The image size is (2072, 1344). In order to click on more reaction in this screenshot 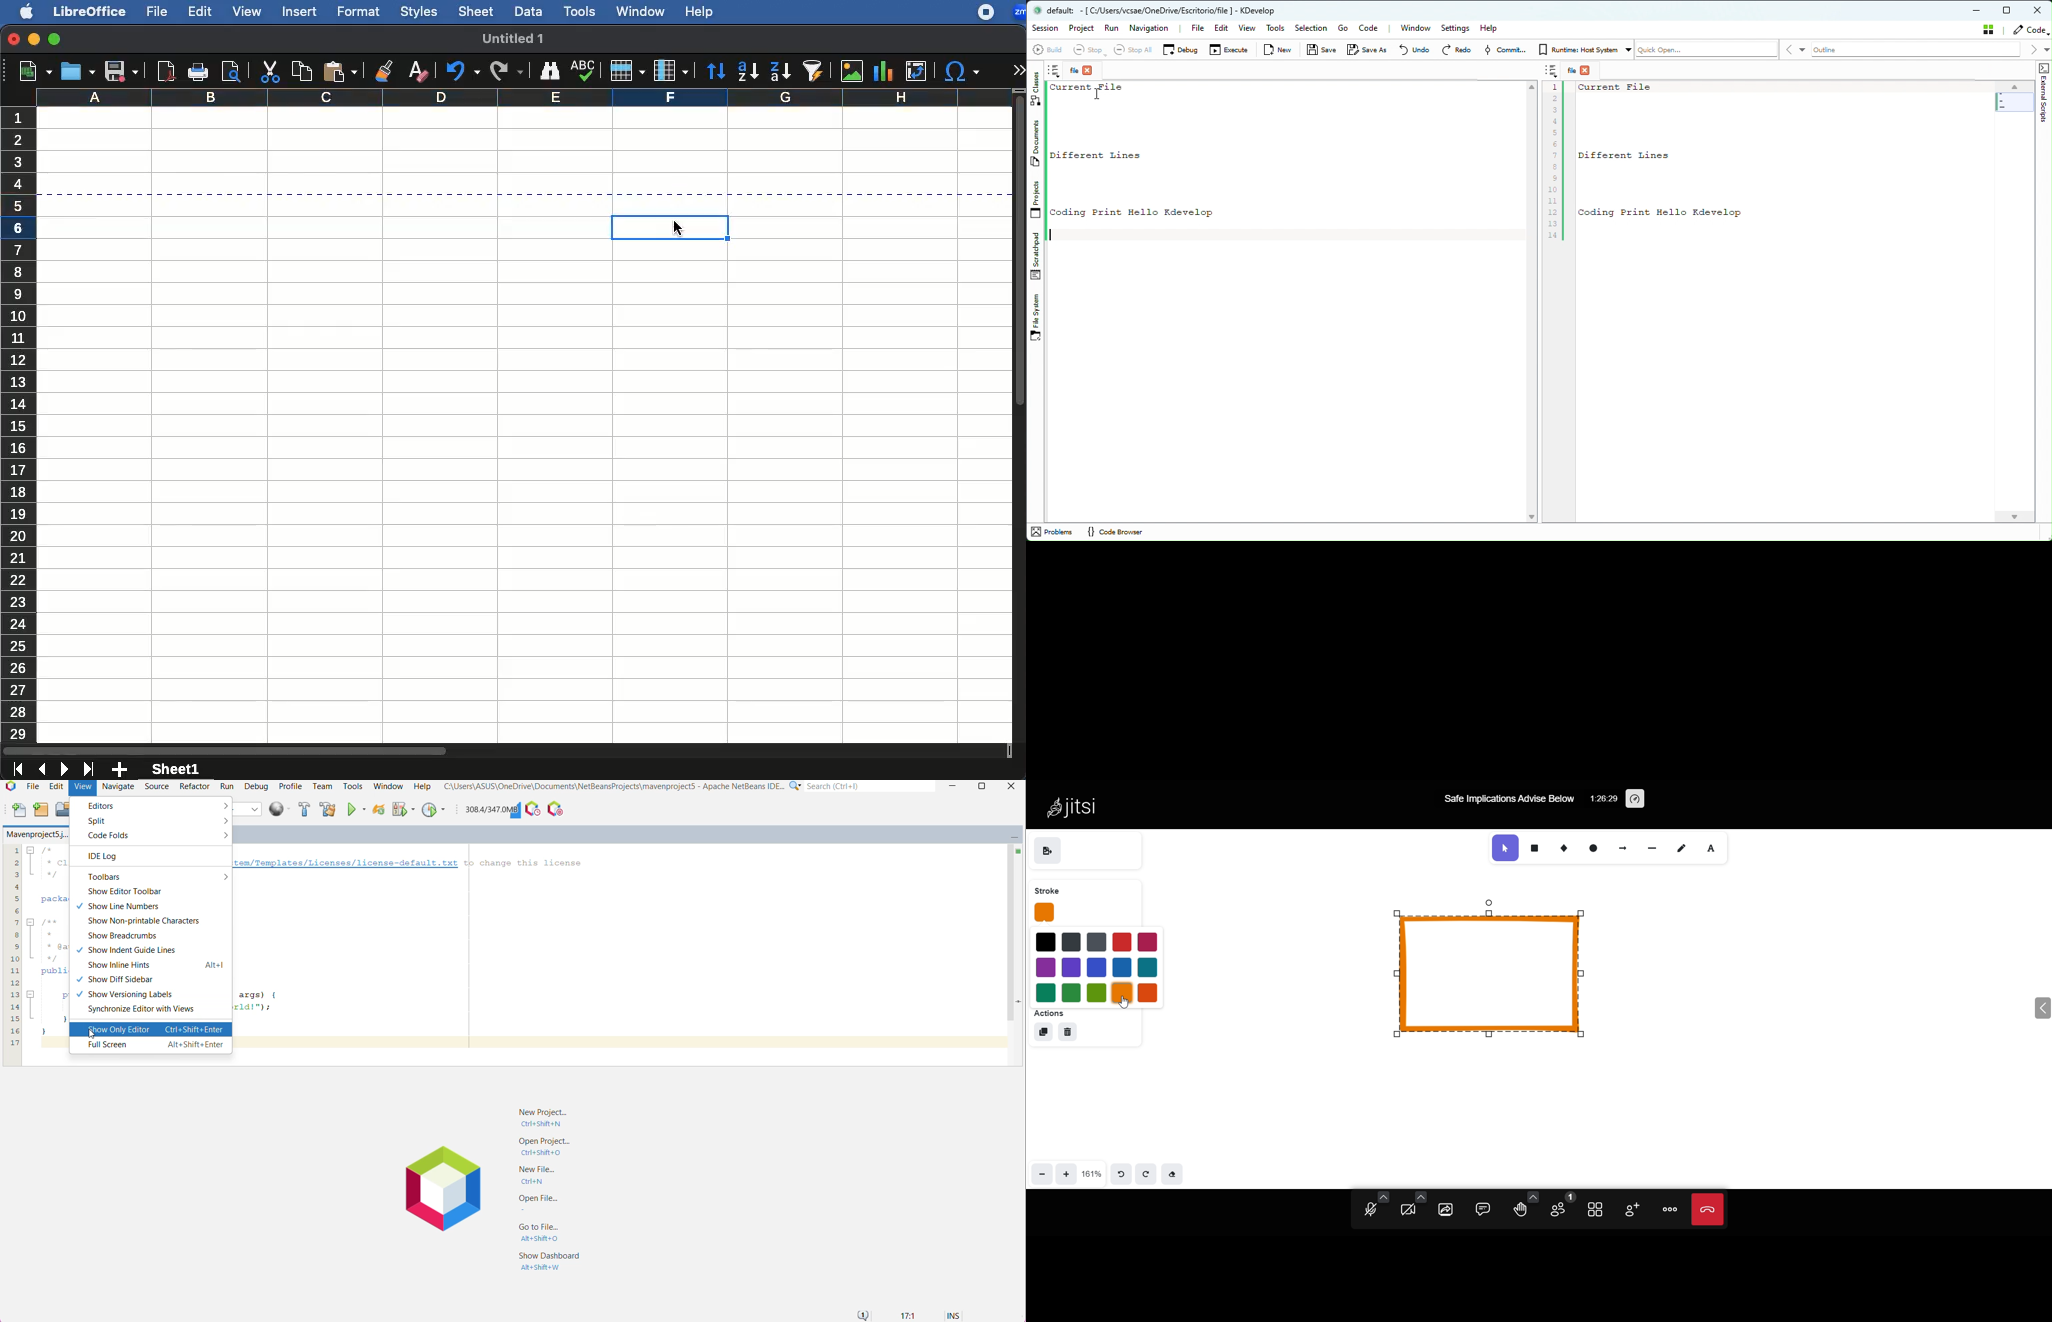, I will do `click(1530, 1191)`.